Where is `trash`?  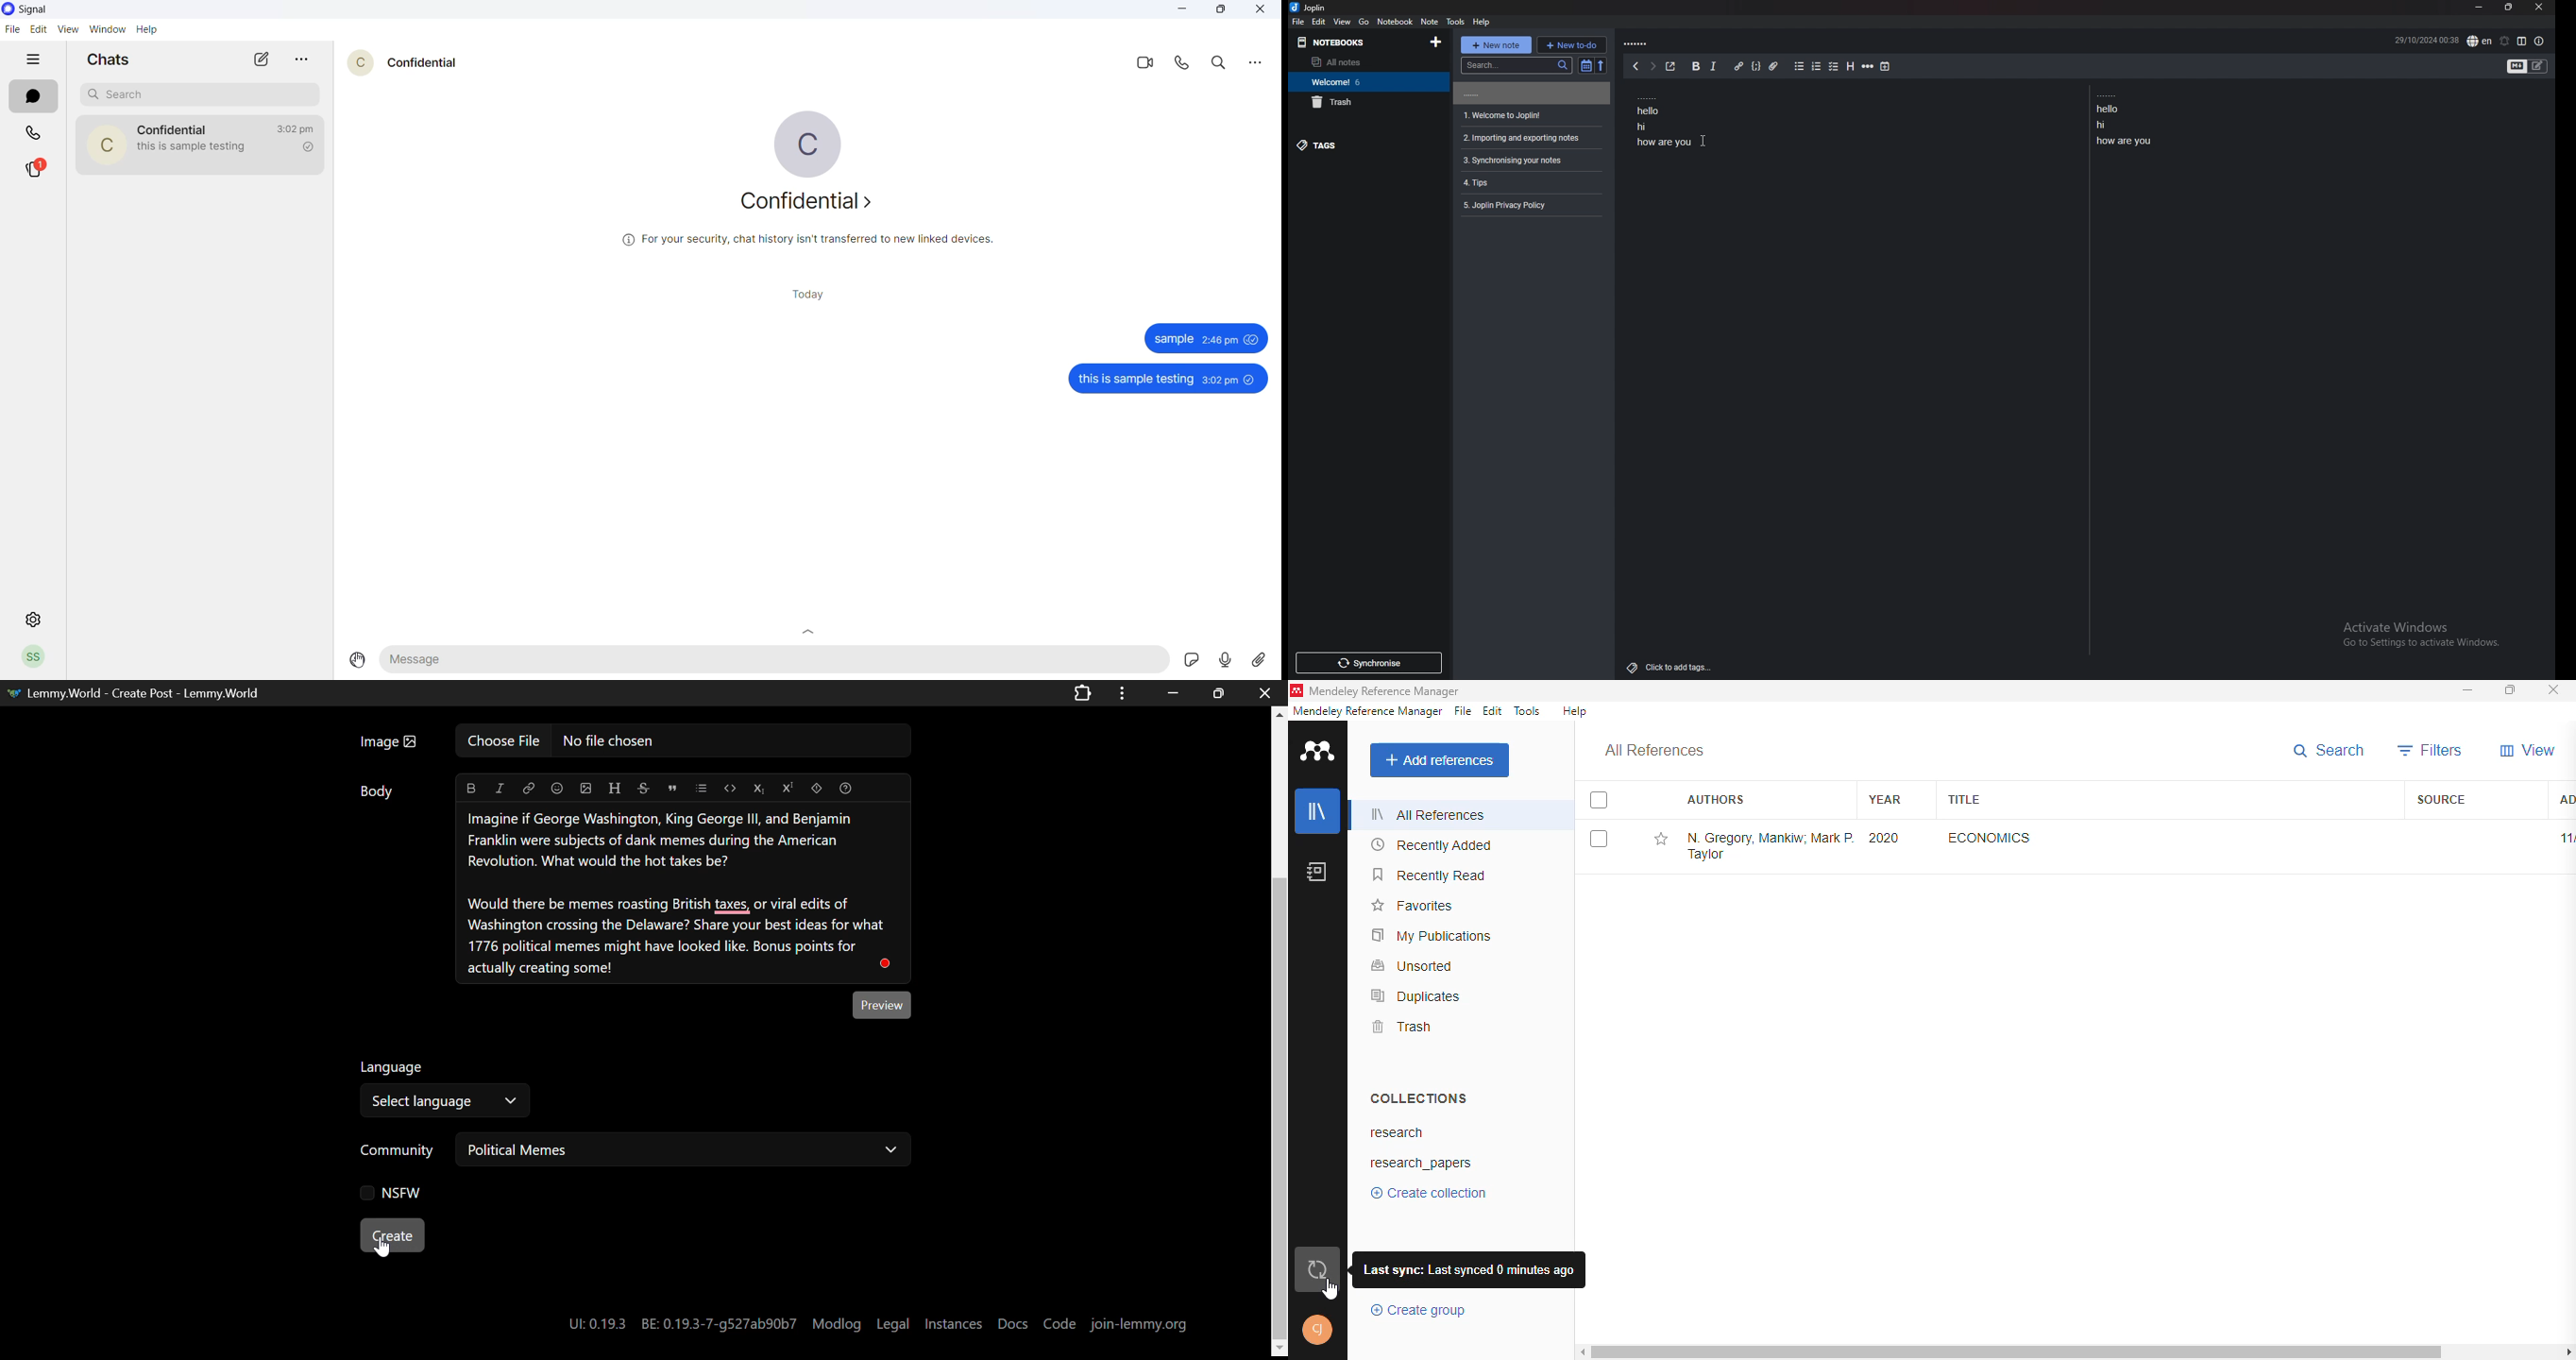 trash is located at coordinates (1402, 1027).